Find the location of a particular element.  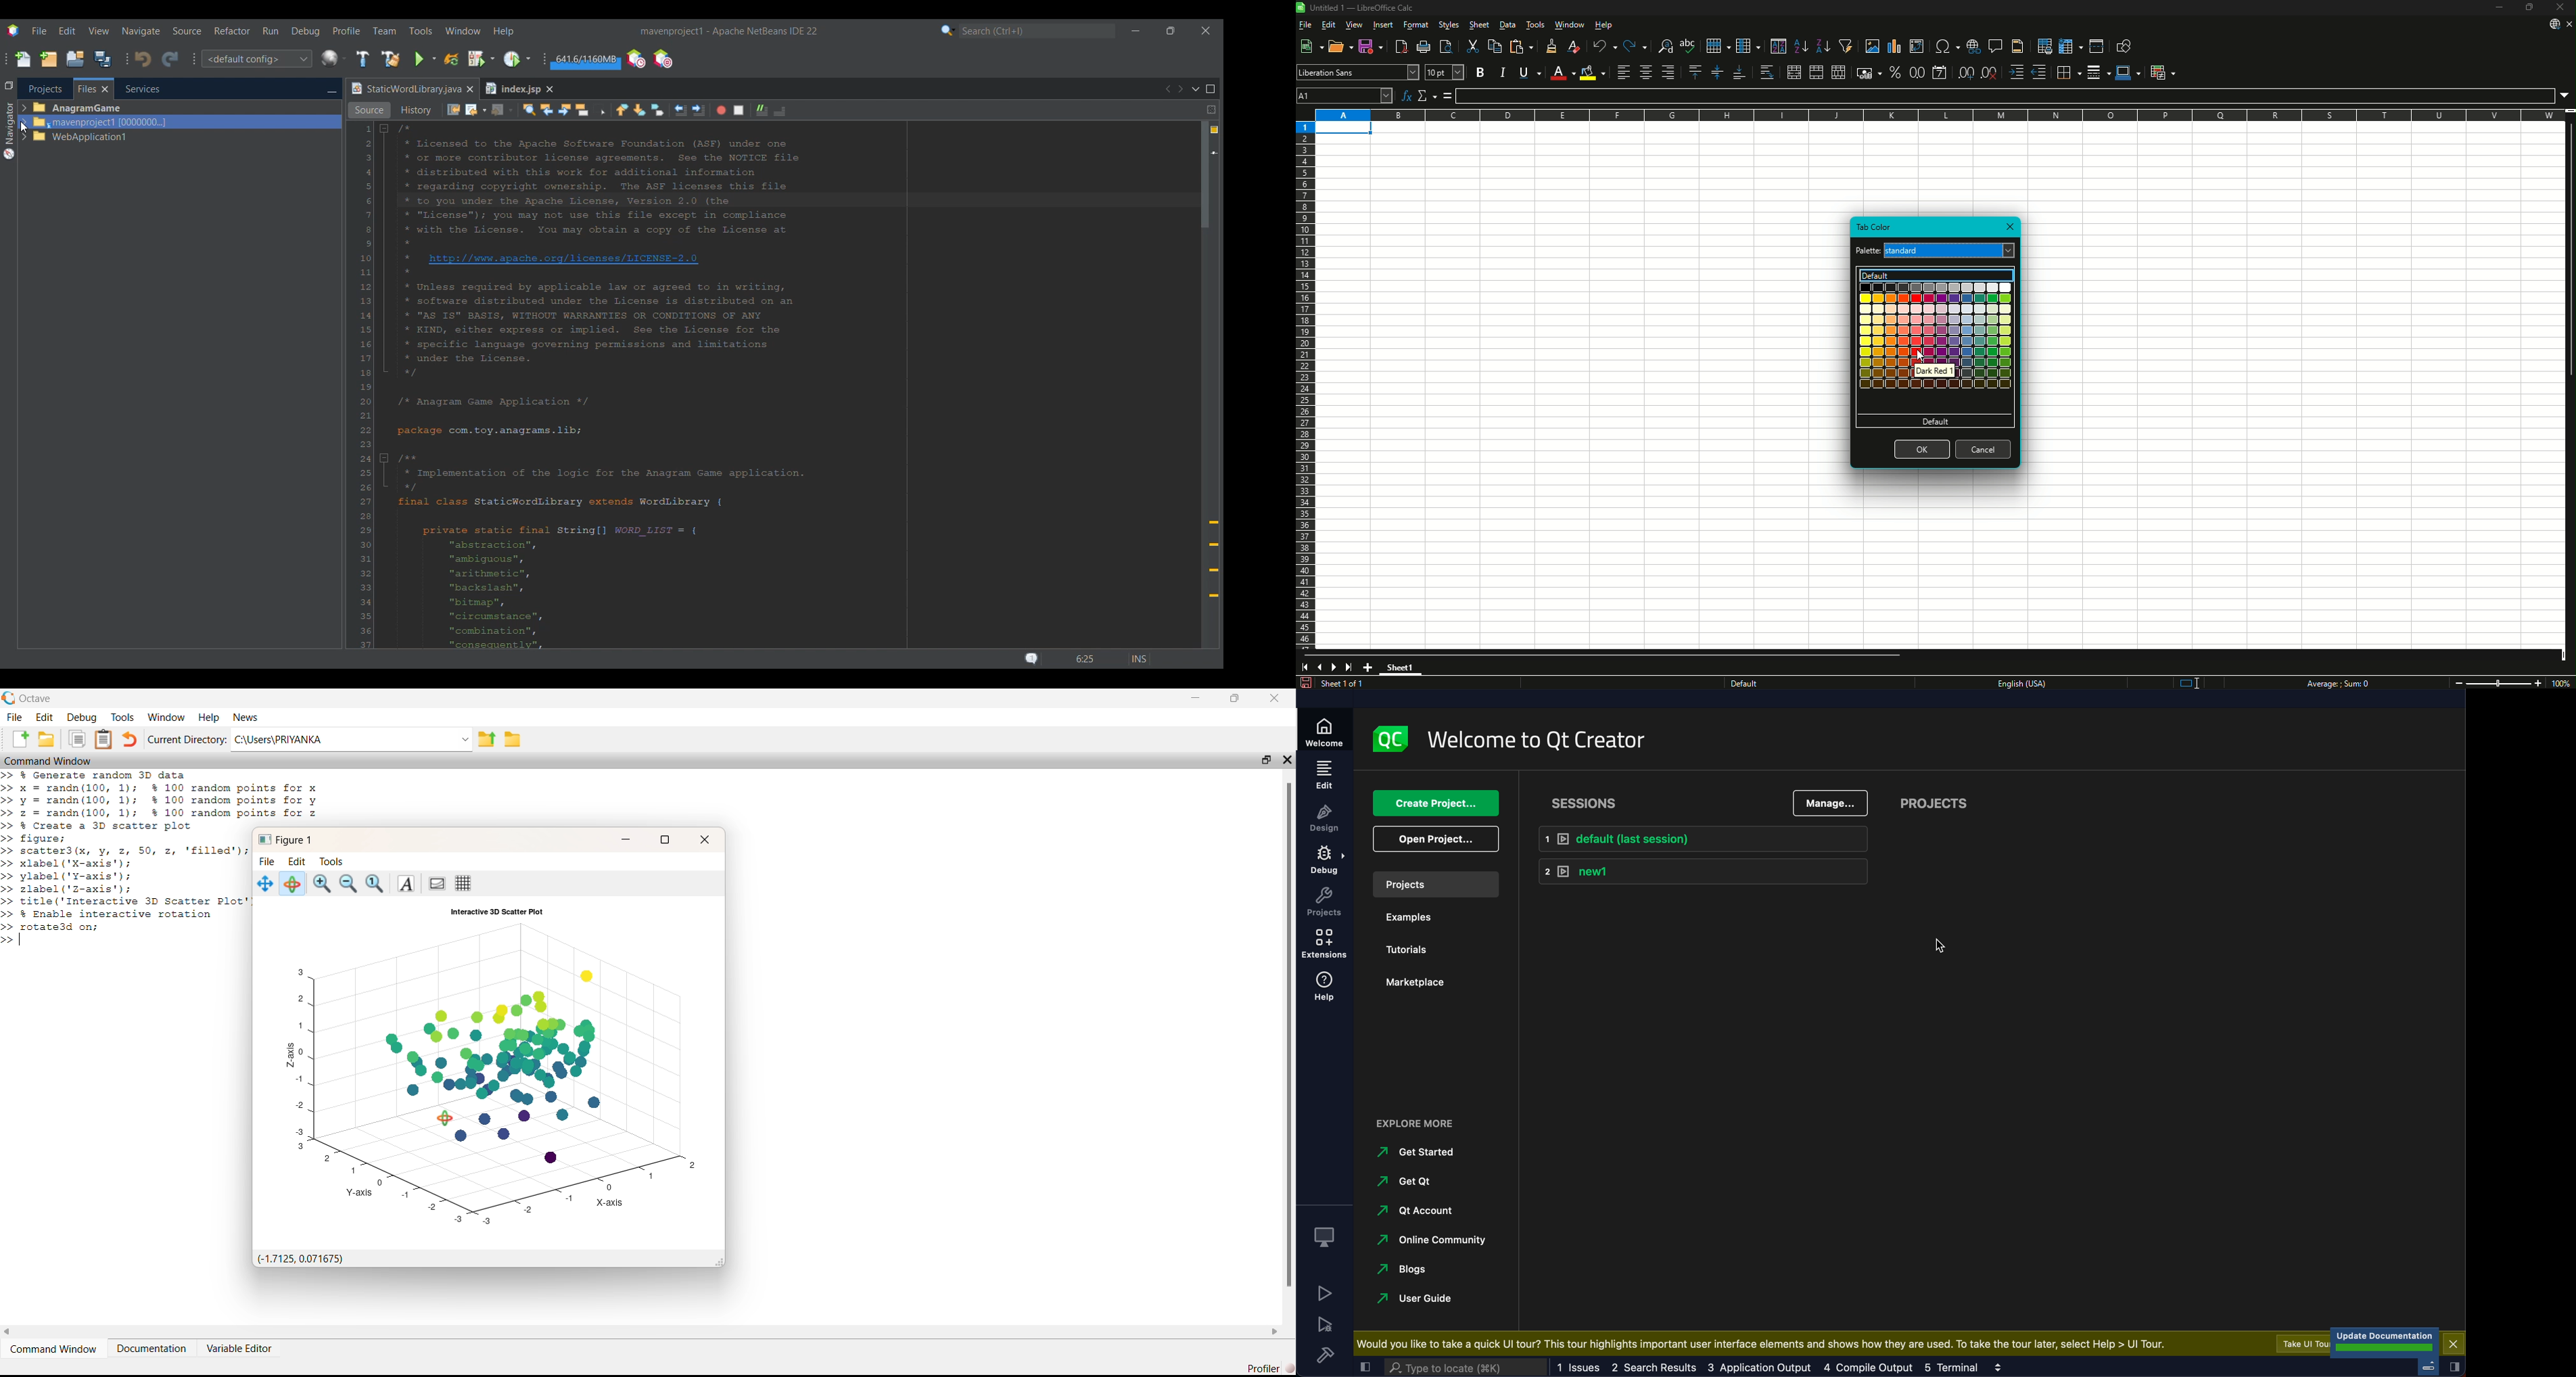

Increase Indent is located at coordinates (2017, 72).